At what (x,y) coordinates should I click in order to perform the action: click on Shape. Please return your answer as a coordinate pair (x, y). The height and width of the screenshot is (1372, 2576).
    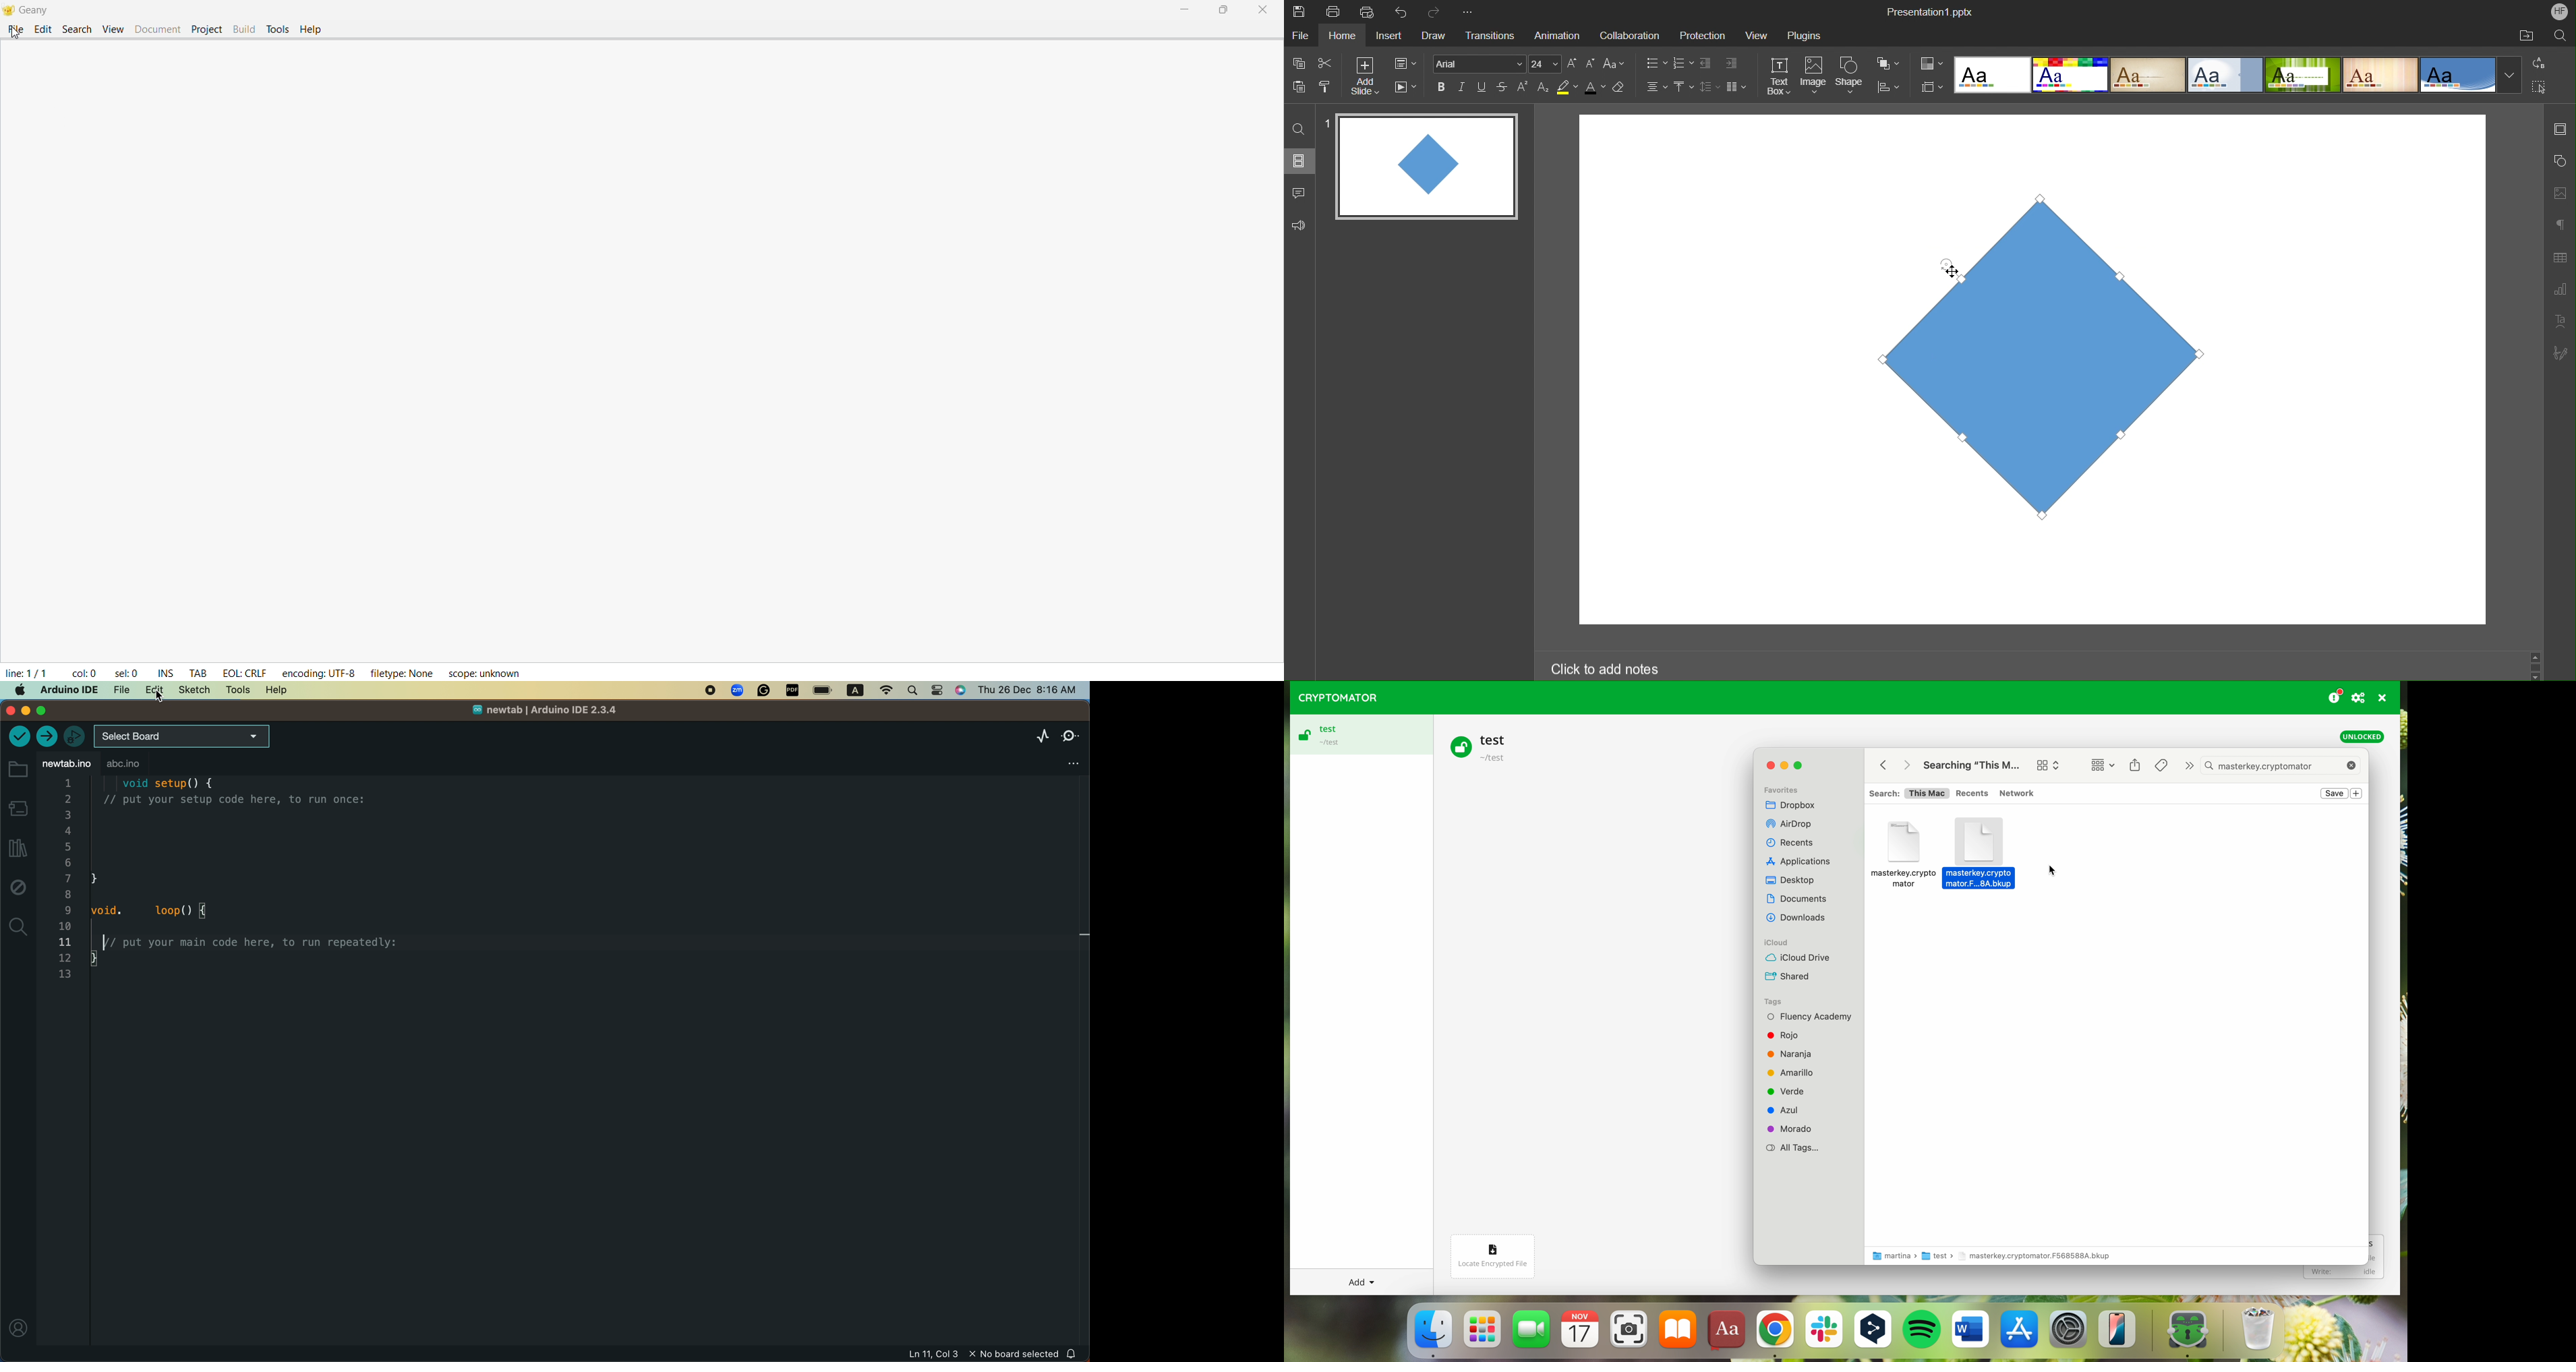
    Looking at the image, I should click on (1850, 76).